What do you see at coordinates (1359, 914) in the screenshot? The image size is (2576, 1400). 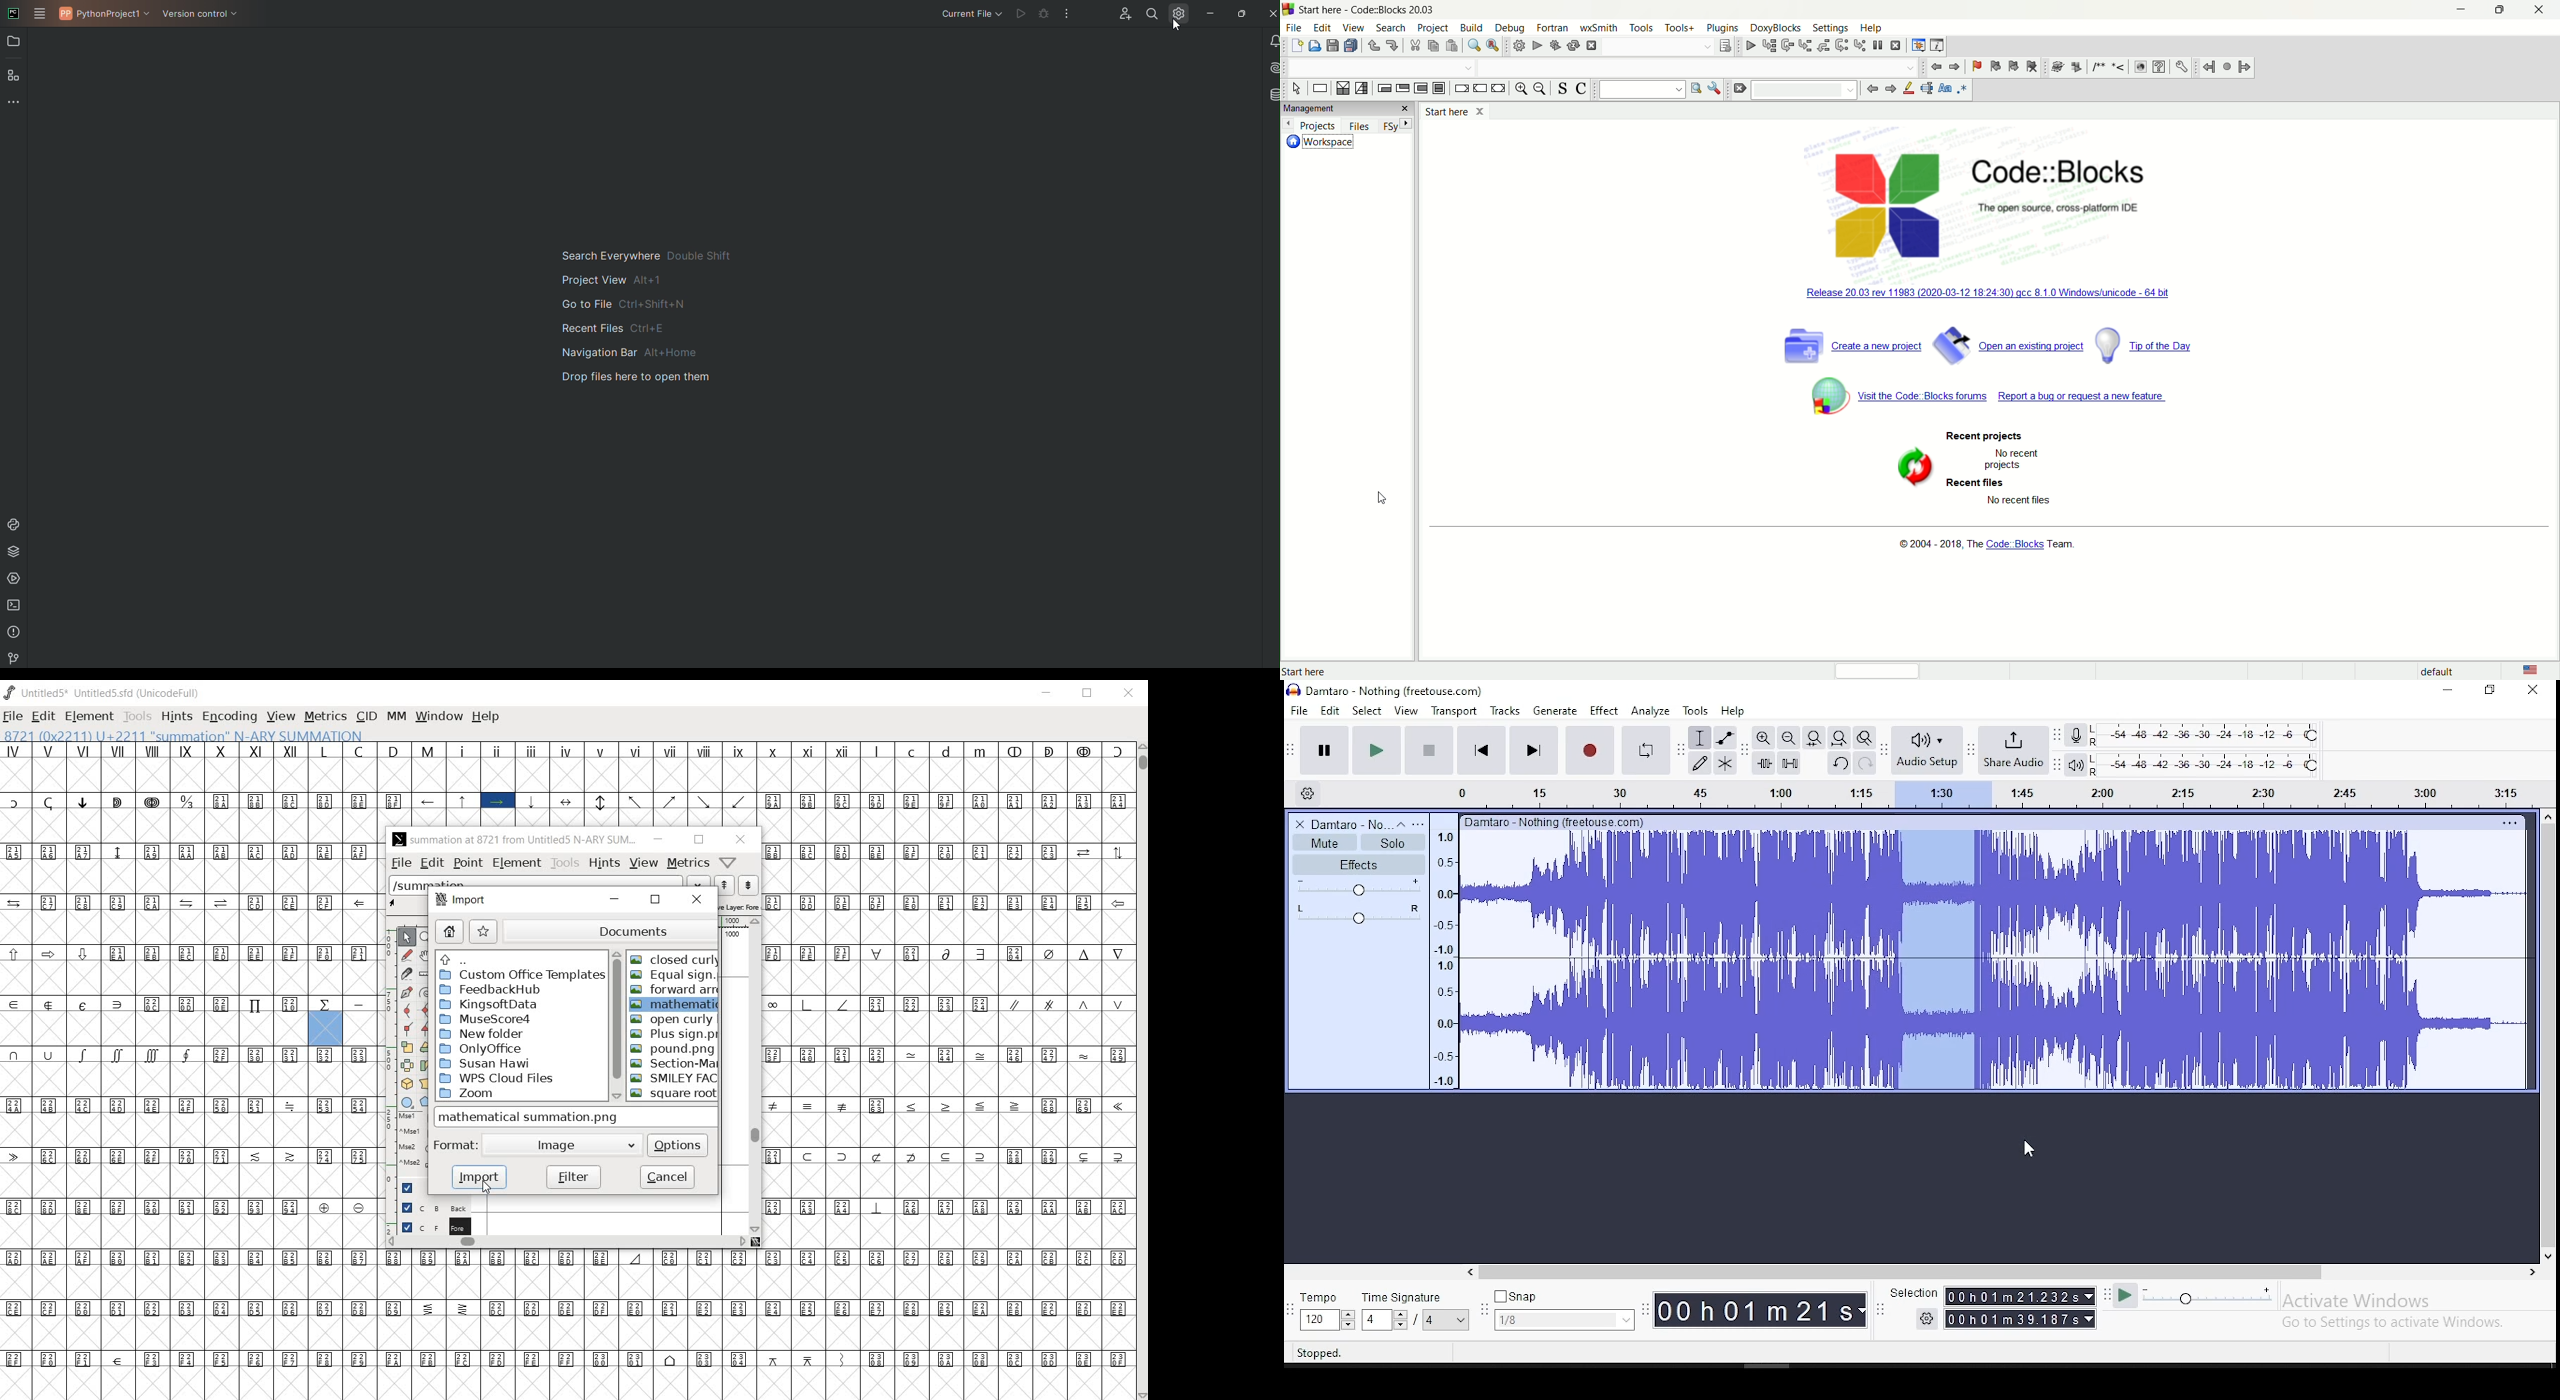 I see `pan` at bounding box center [1359, 914].